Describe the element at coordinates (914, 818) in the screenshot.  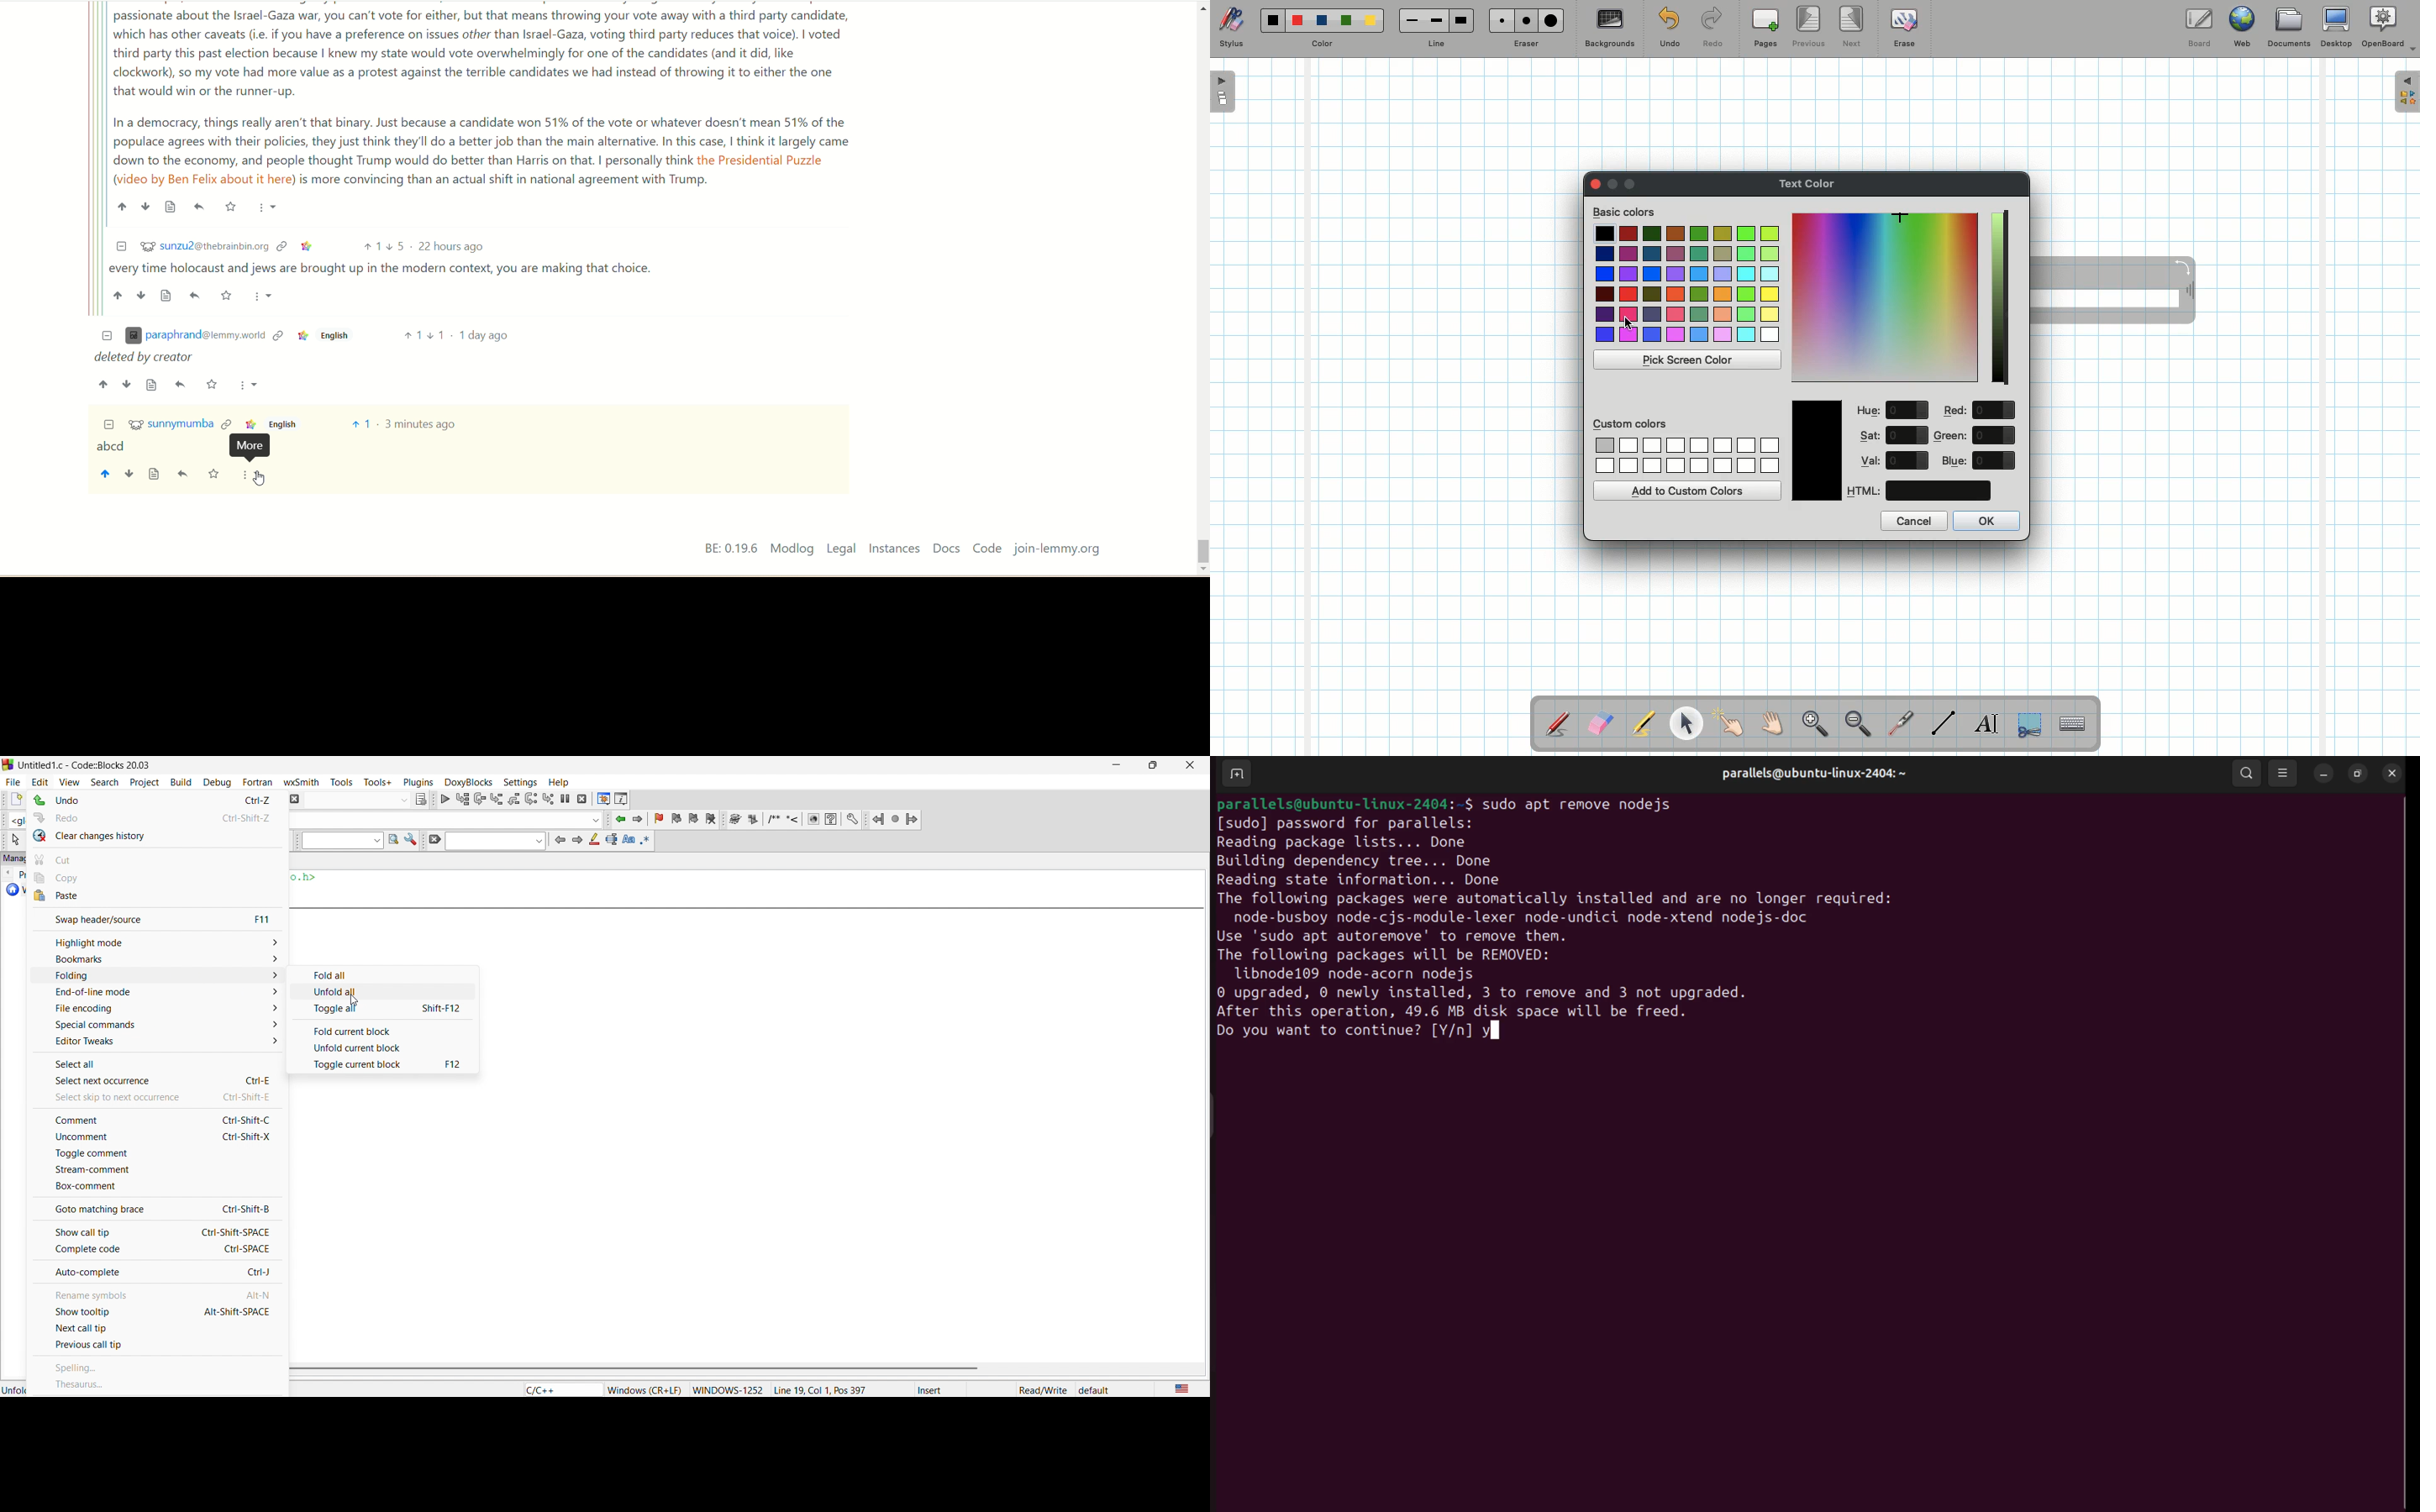
I see `jump forward` at that location.